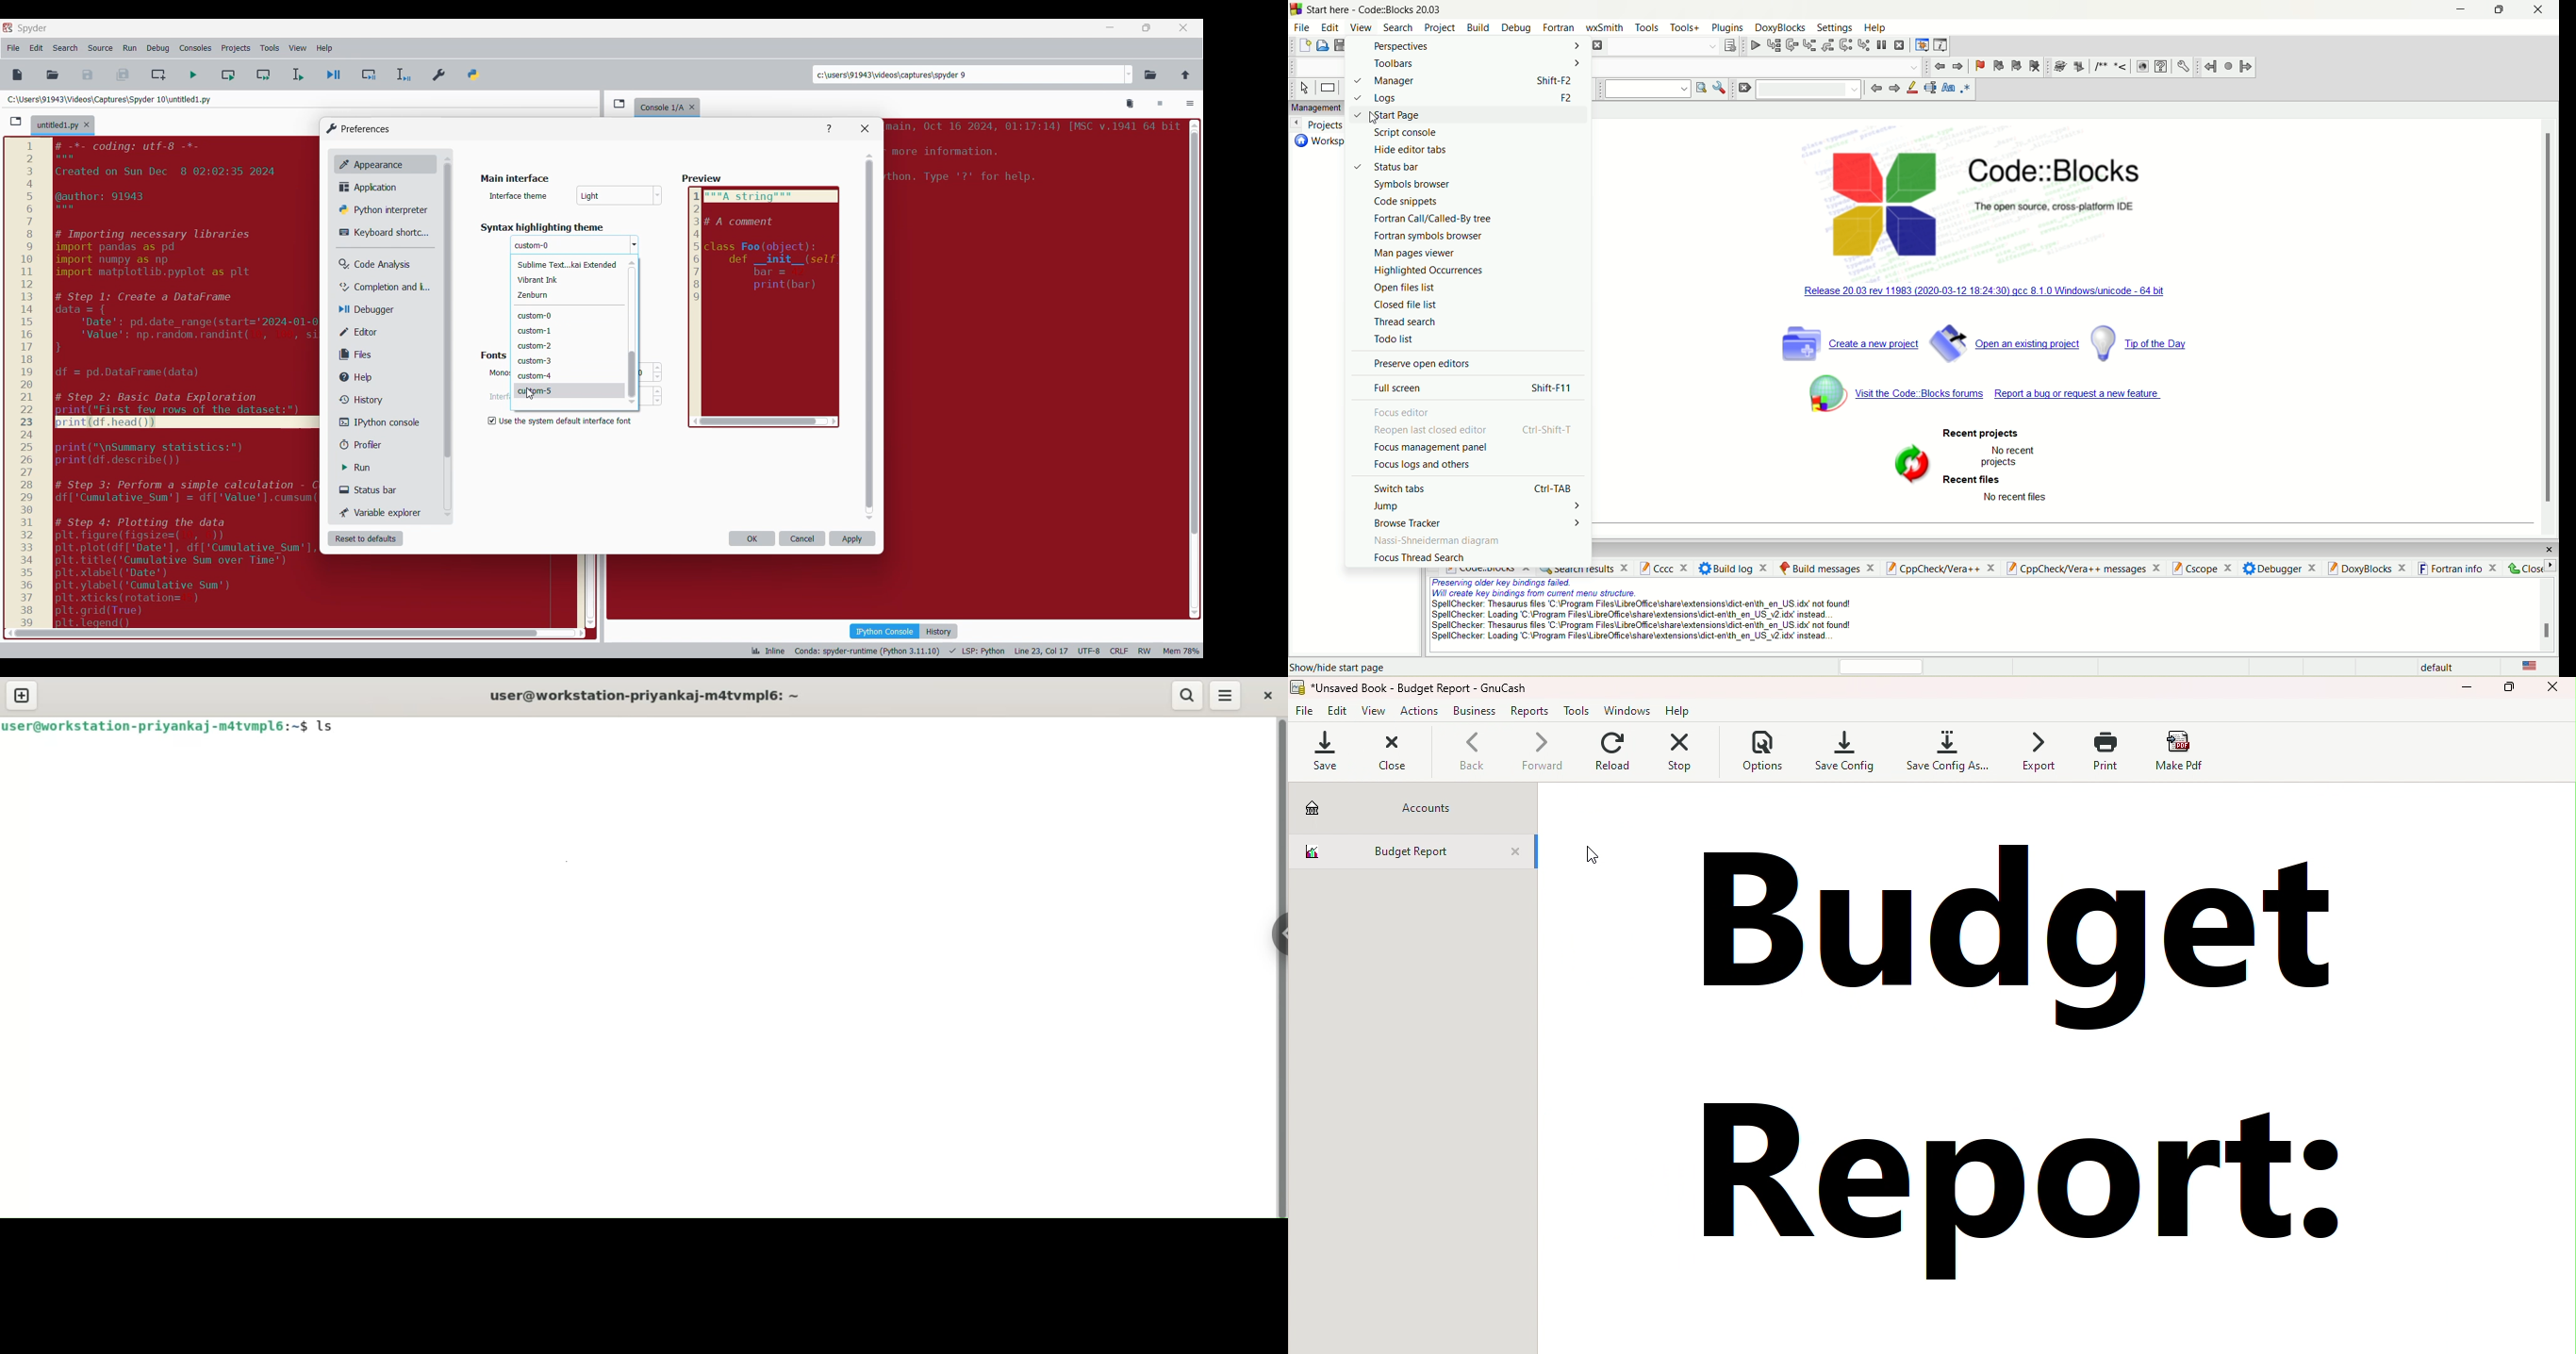  What do you see at coordinates (1475, 712) in the screenshot?
I see `Business` at bounding box center [1475, 712].